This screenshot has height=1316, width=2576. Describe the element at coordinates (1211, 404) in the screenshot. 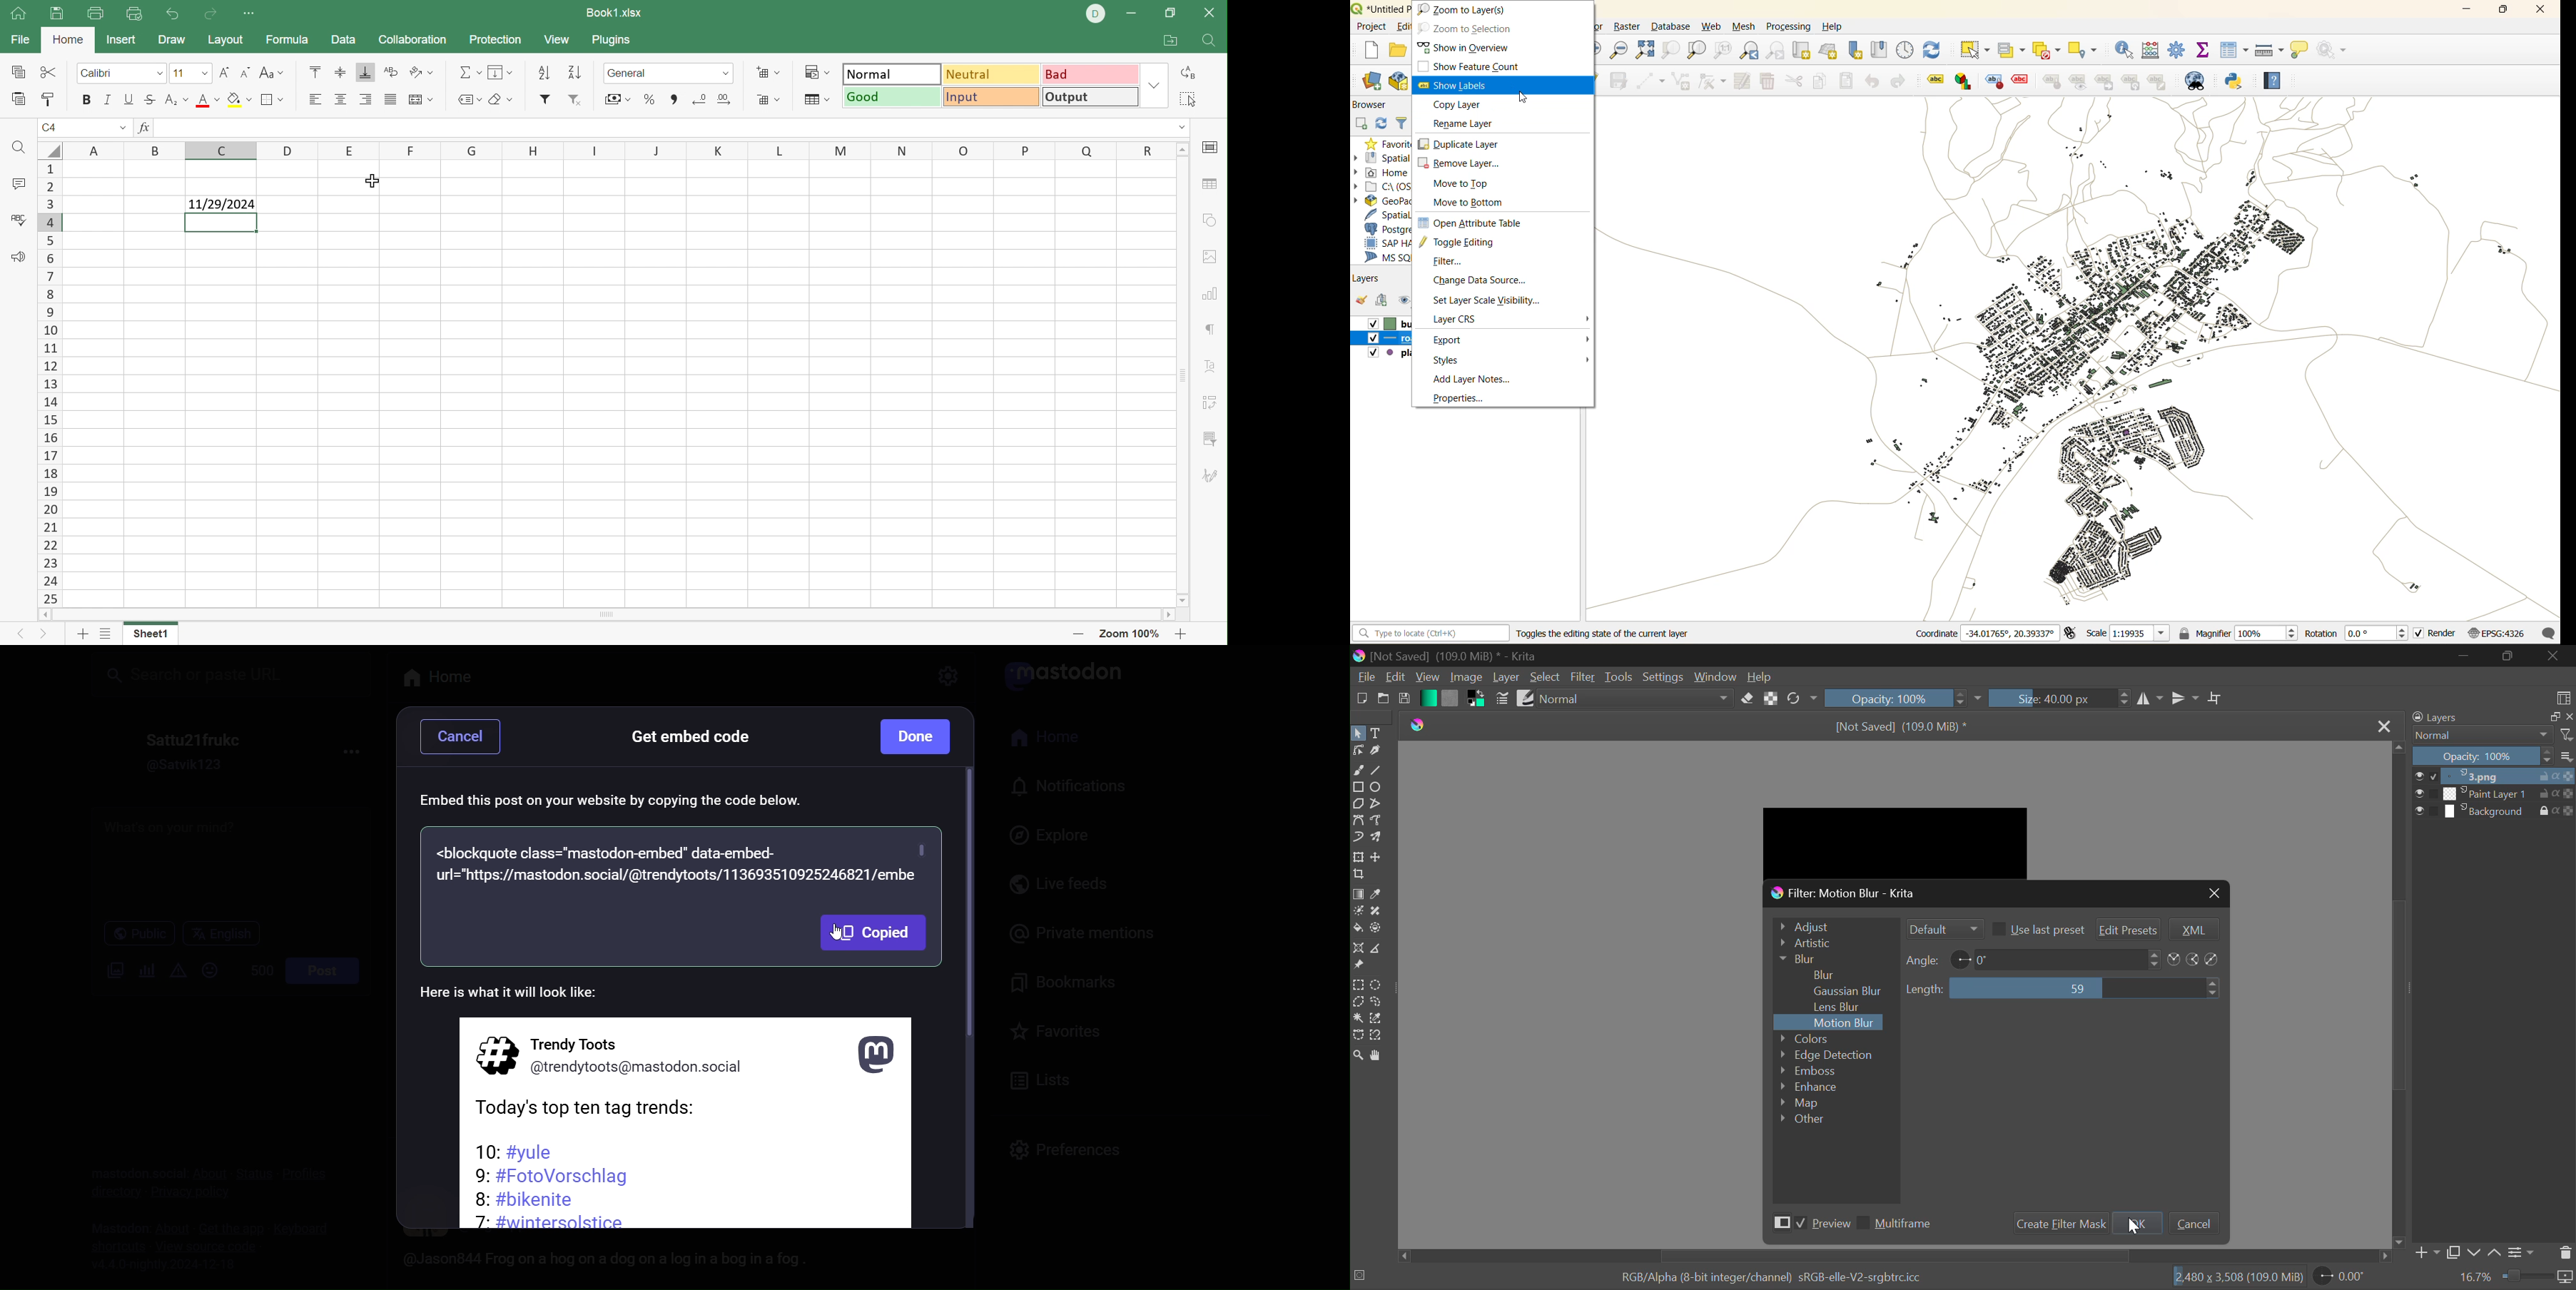

I see `Pivot Table settings` at that location.